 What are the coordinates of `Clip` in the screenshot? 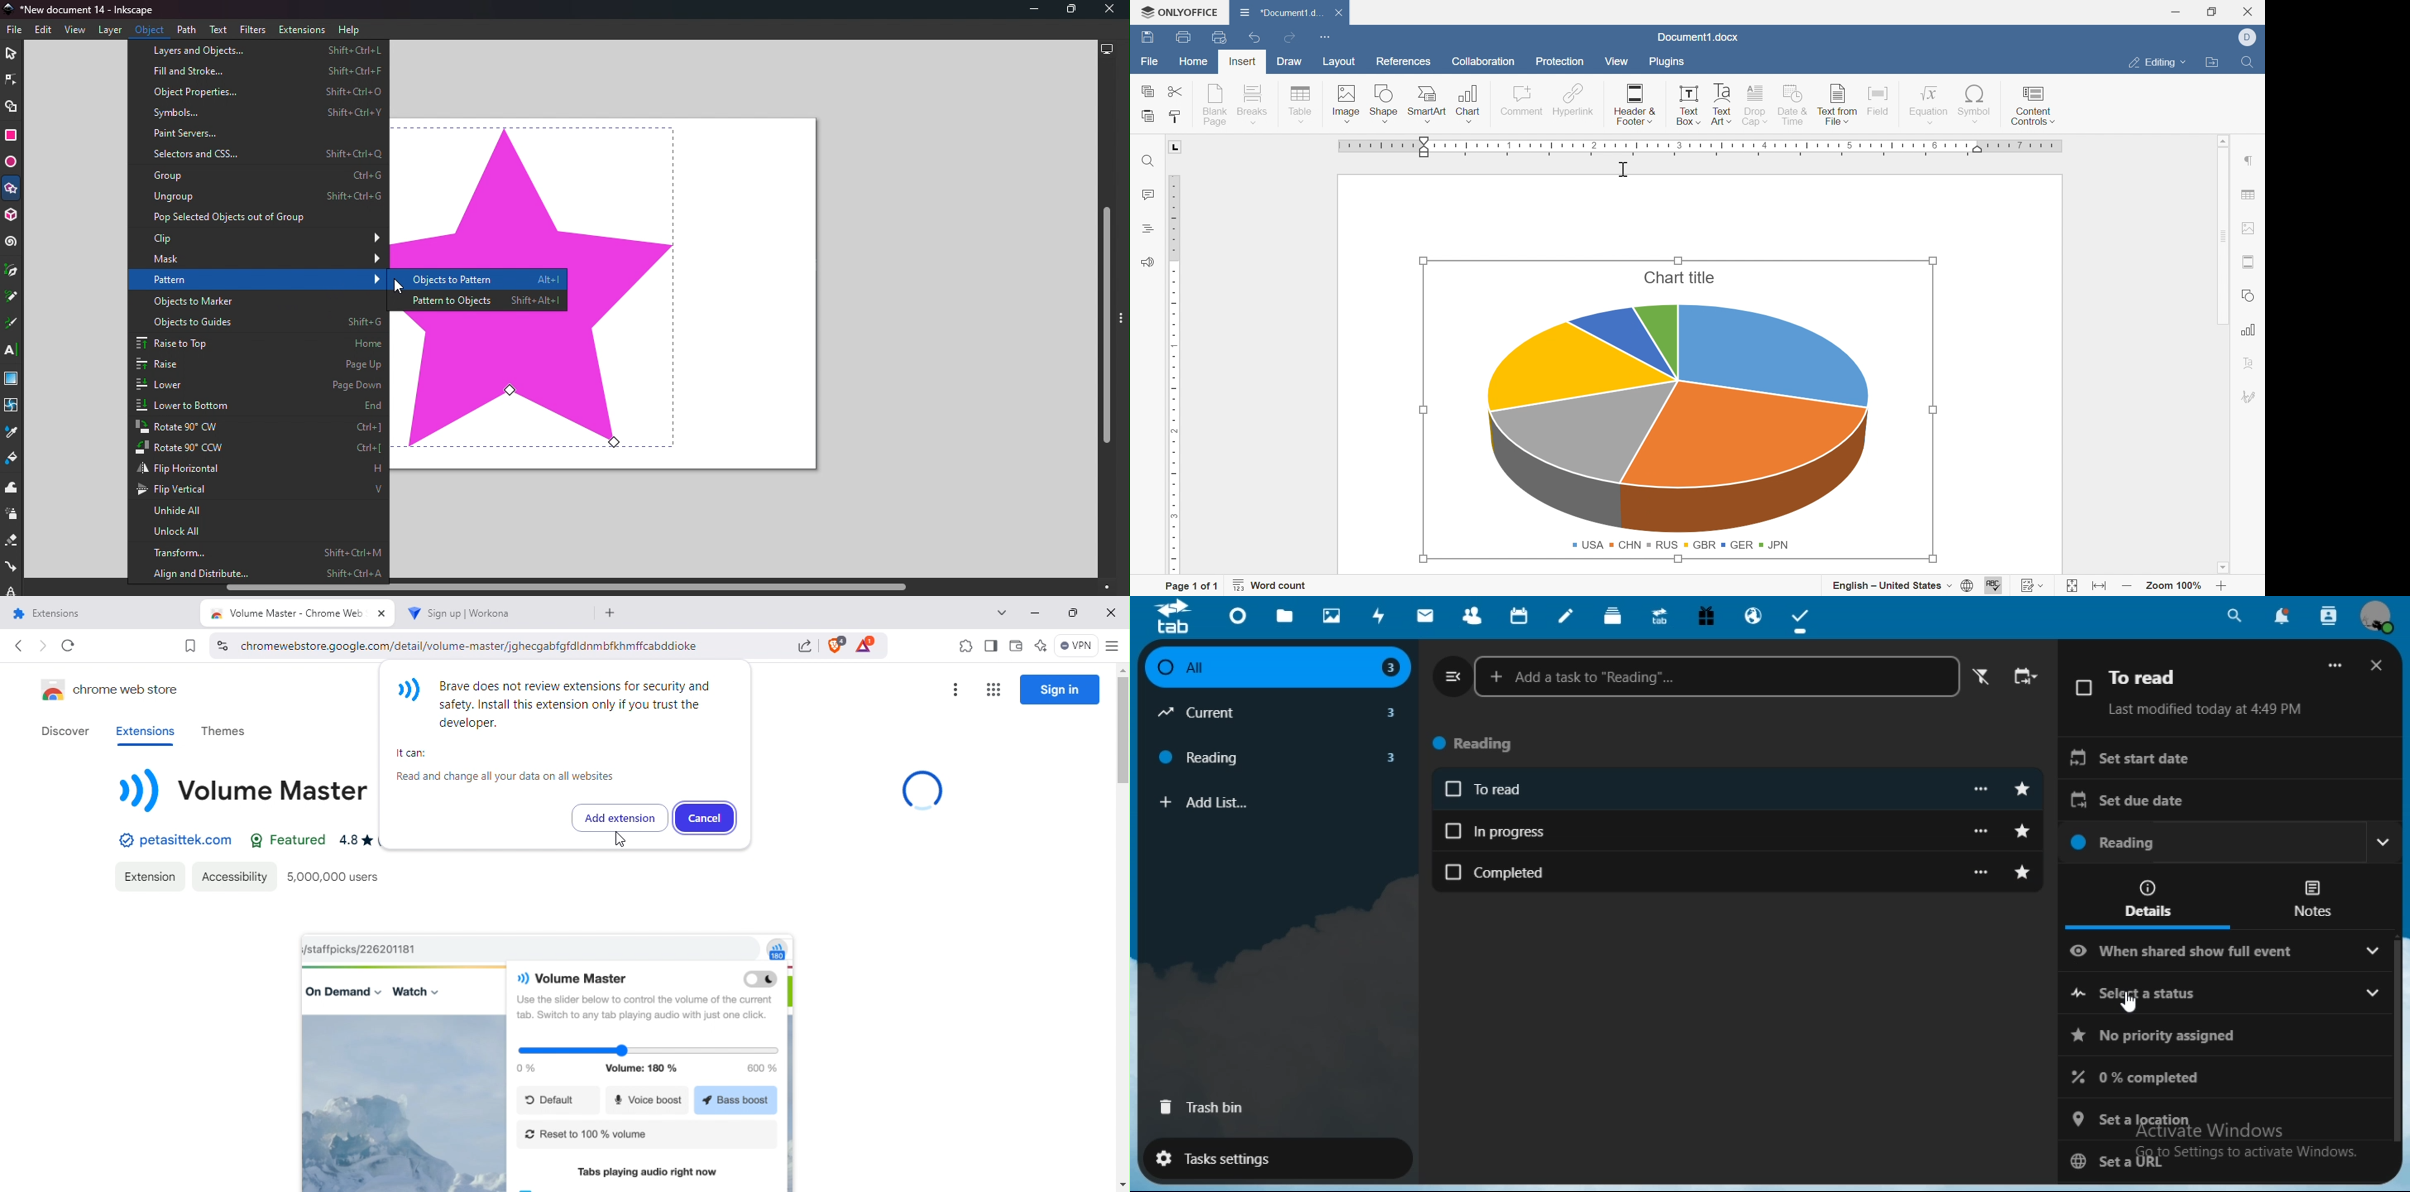 It's located at (267, 238).